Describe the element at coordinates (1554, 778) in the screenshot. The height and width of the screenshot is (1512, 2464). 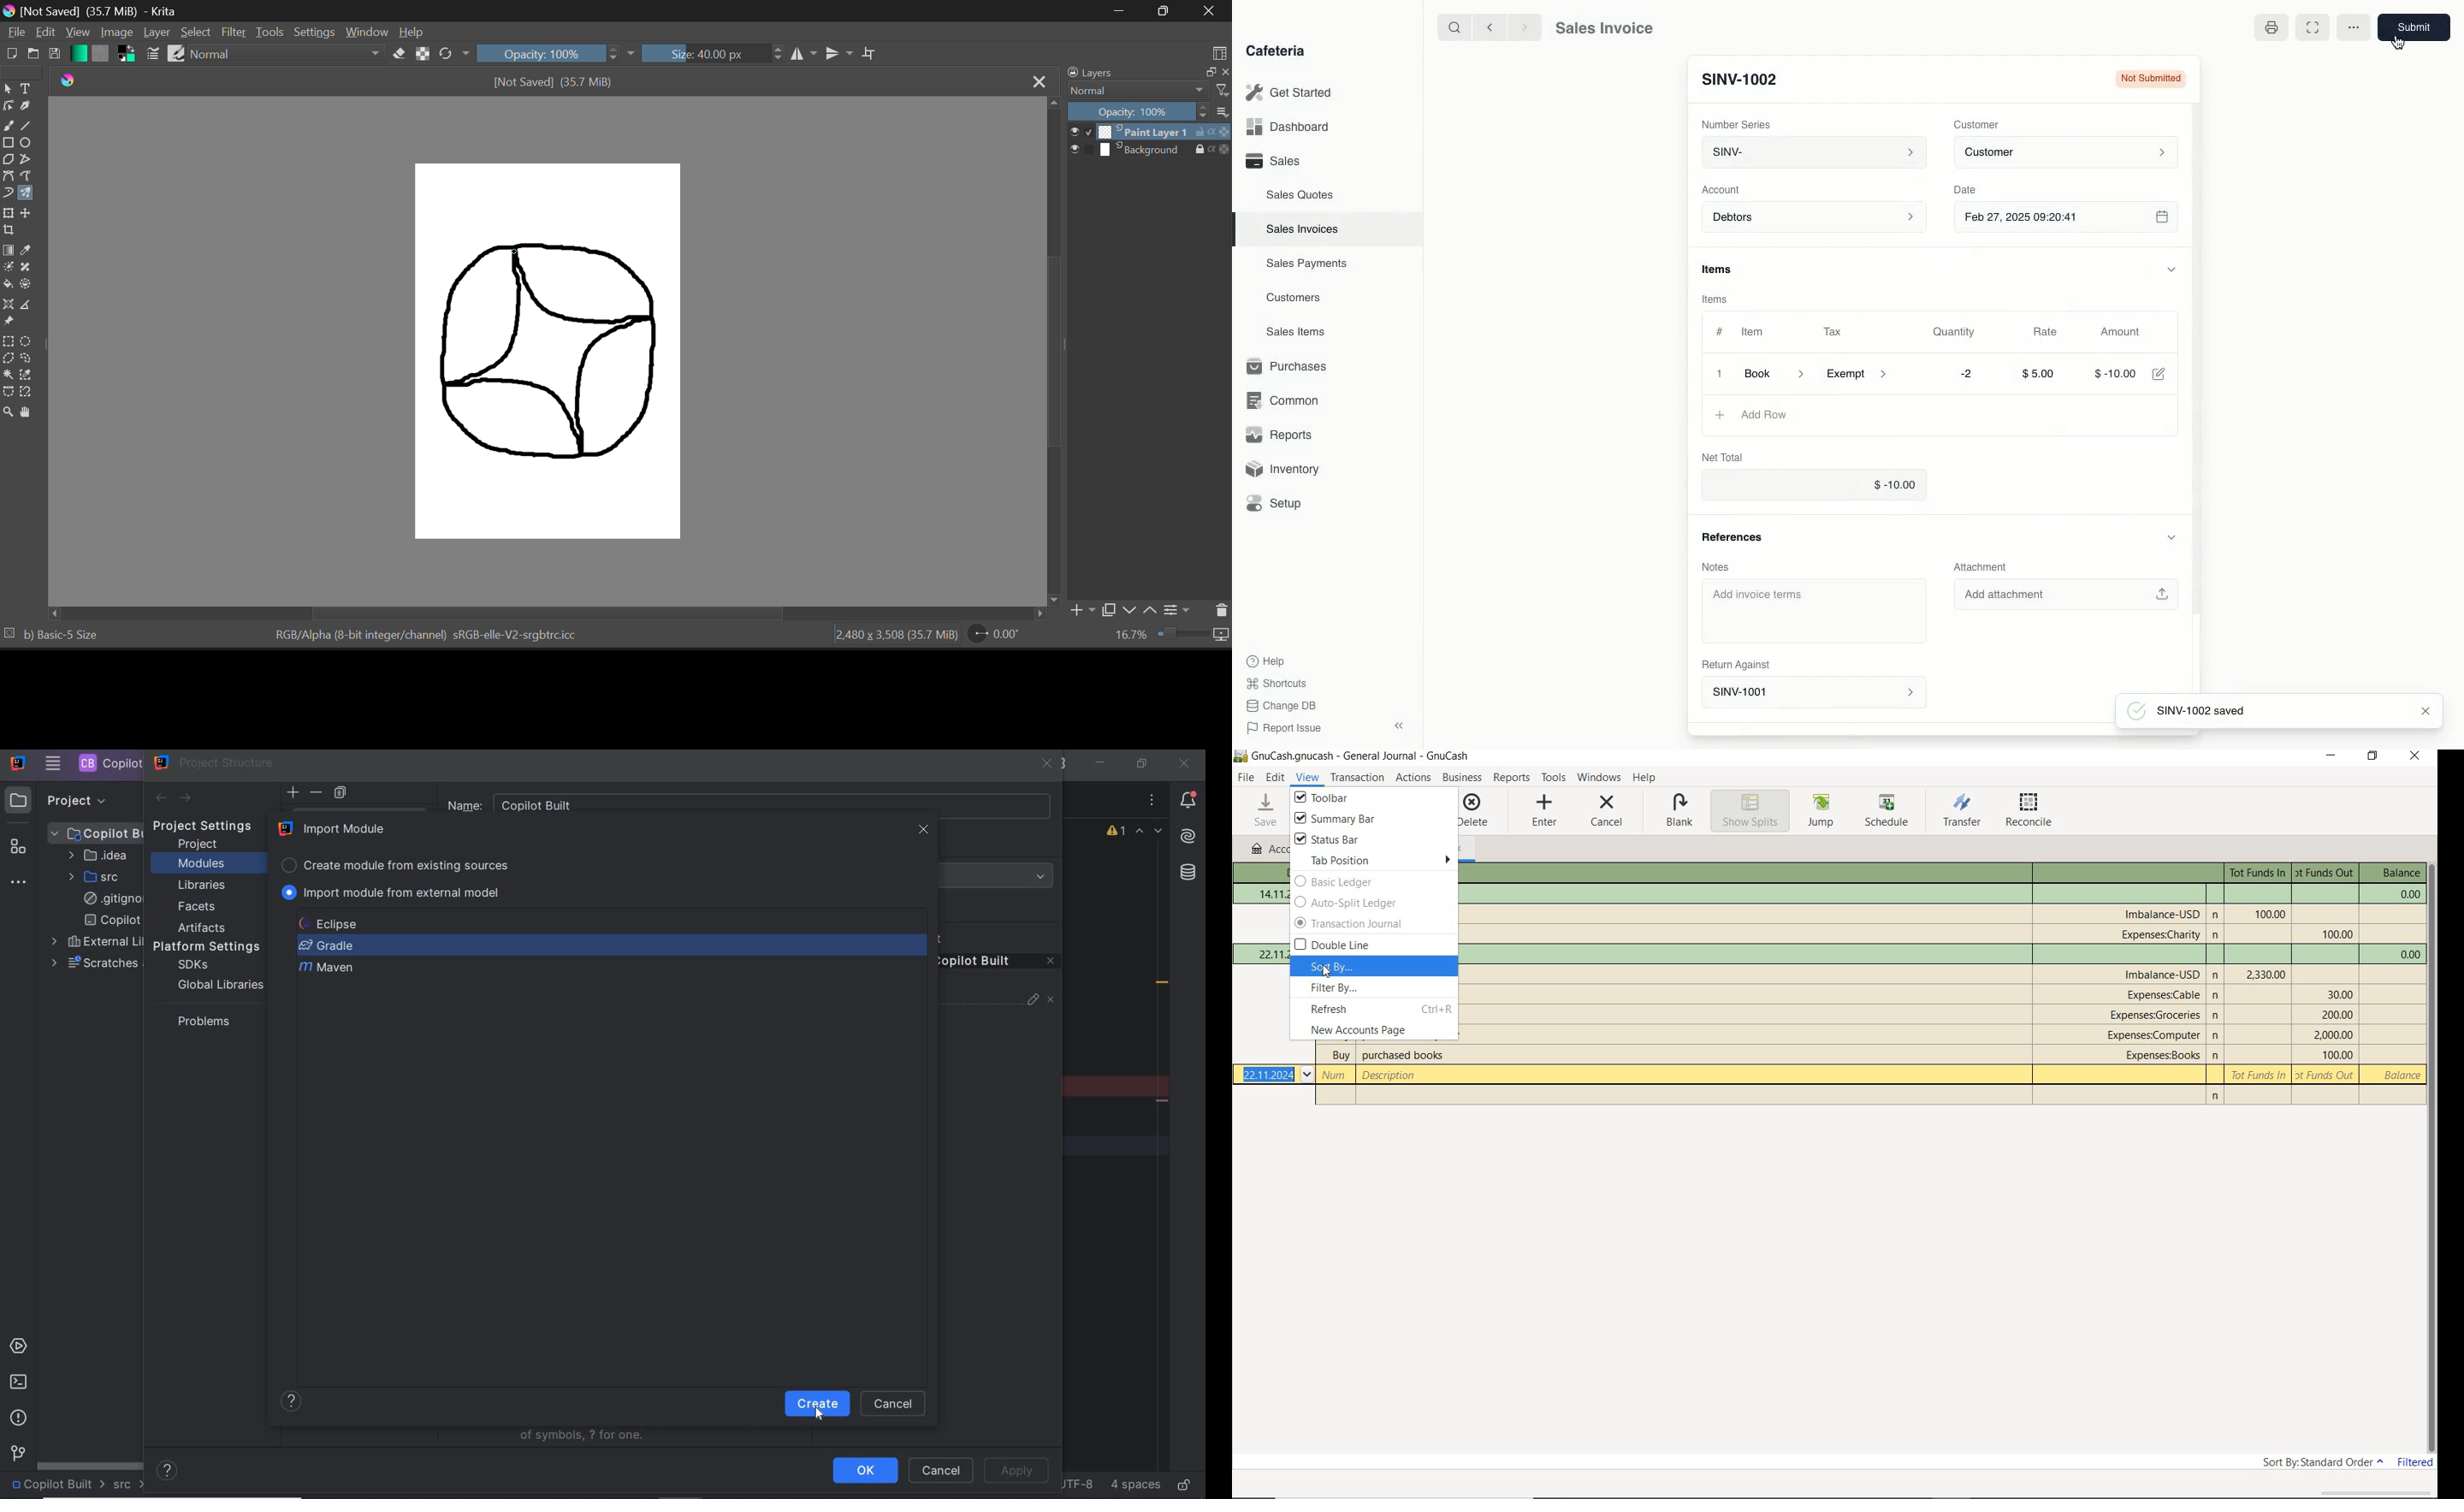
I see `TOOLS` at that location.